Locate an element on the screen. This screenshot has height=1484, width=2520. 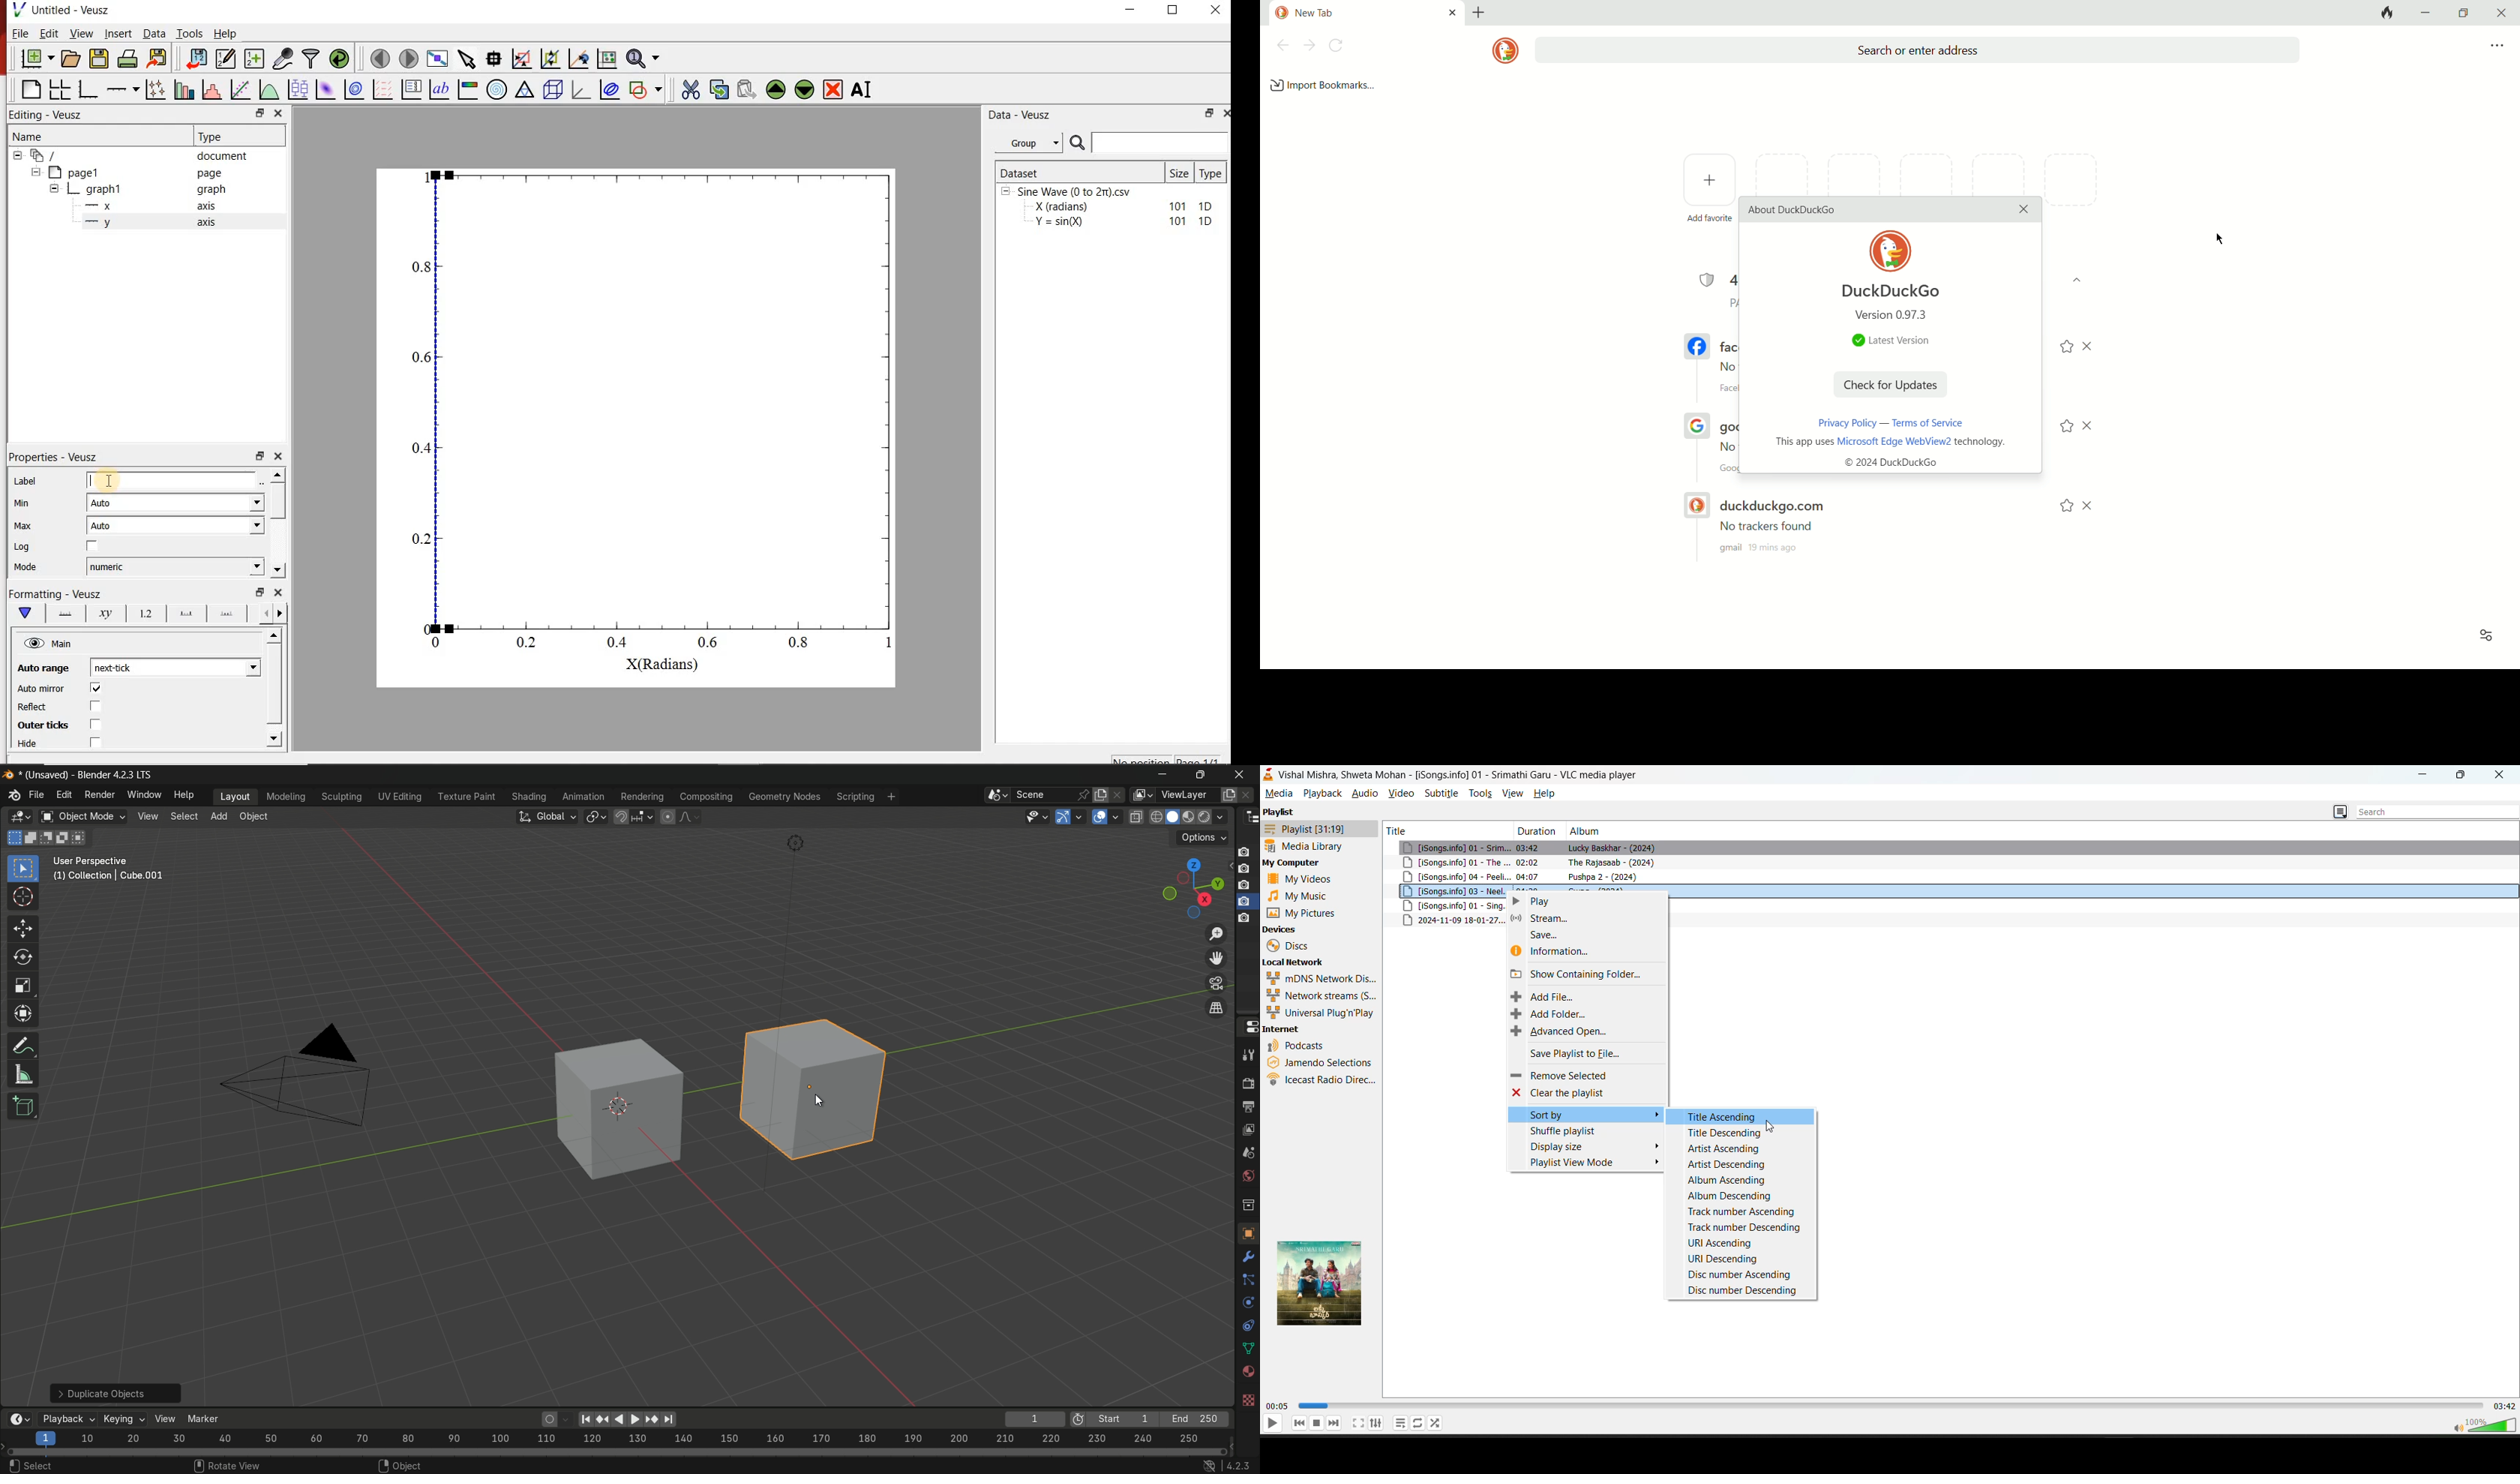
measuring scale is located at coordinates (612, 1441).